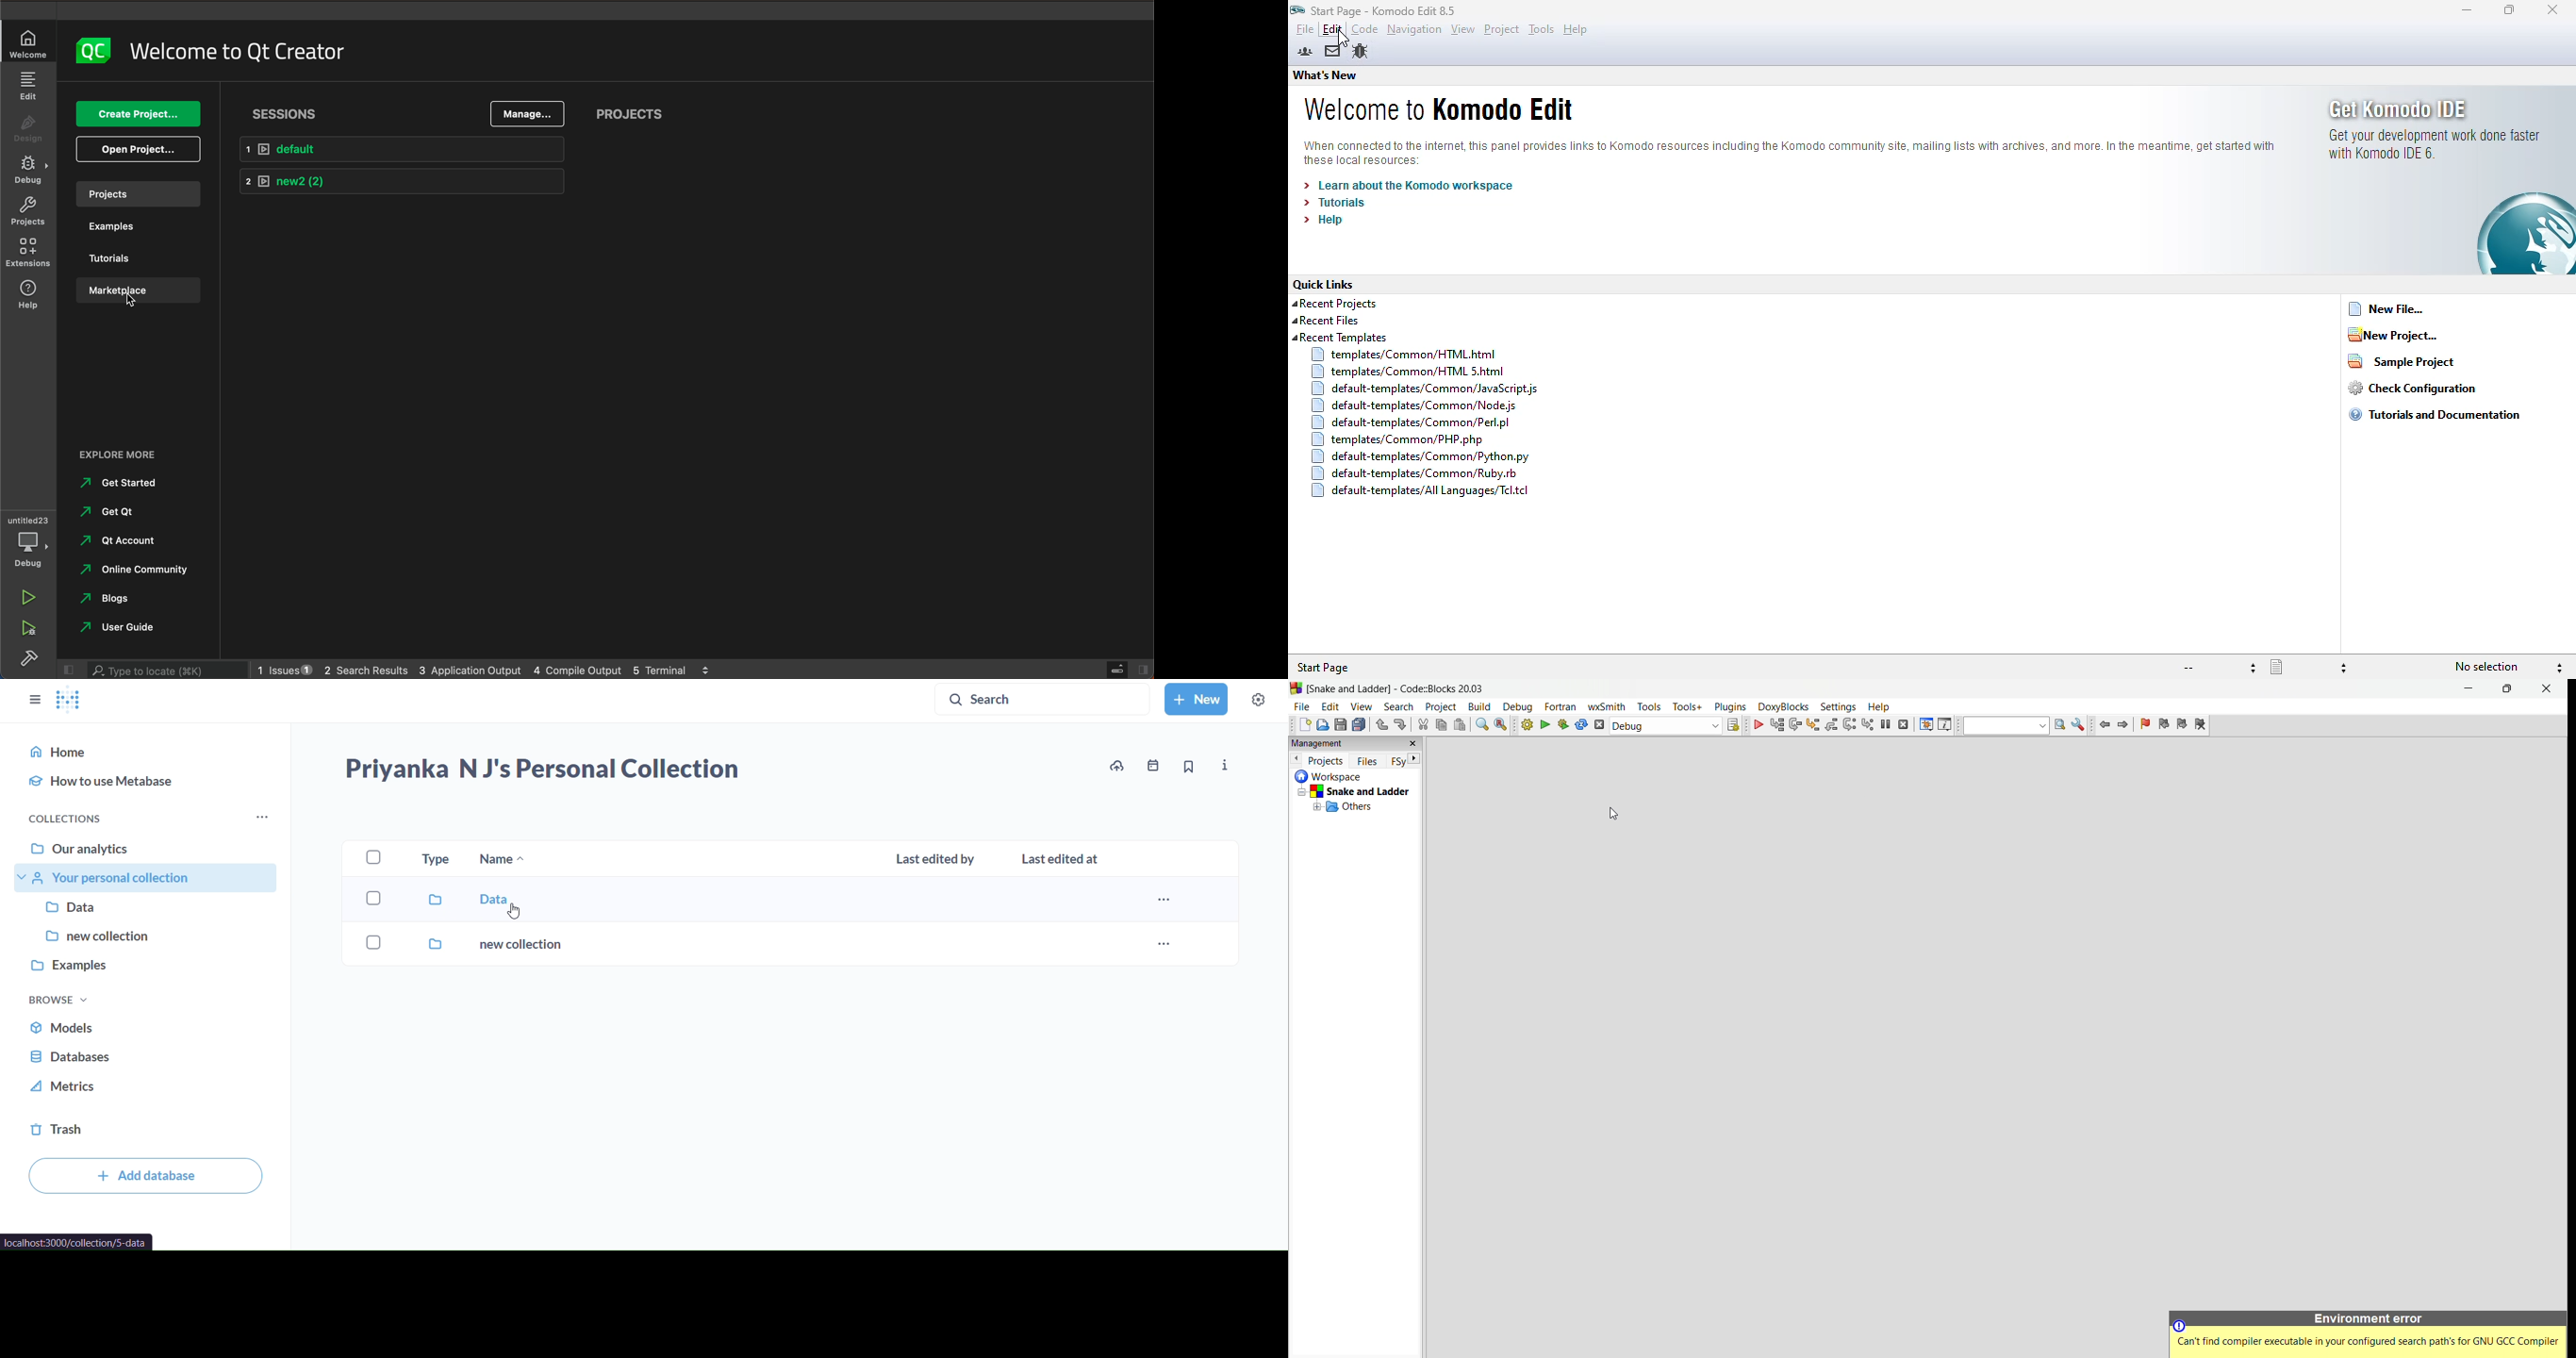 This screenshot has width=2576, height=1372. What do you see at coordinates (28, 631) in the screenshot?
I see `run debug` at bounding box center [28, 631].